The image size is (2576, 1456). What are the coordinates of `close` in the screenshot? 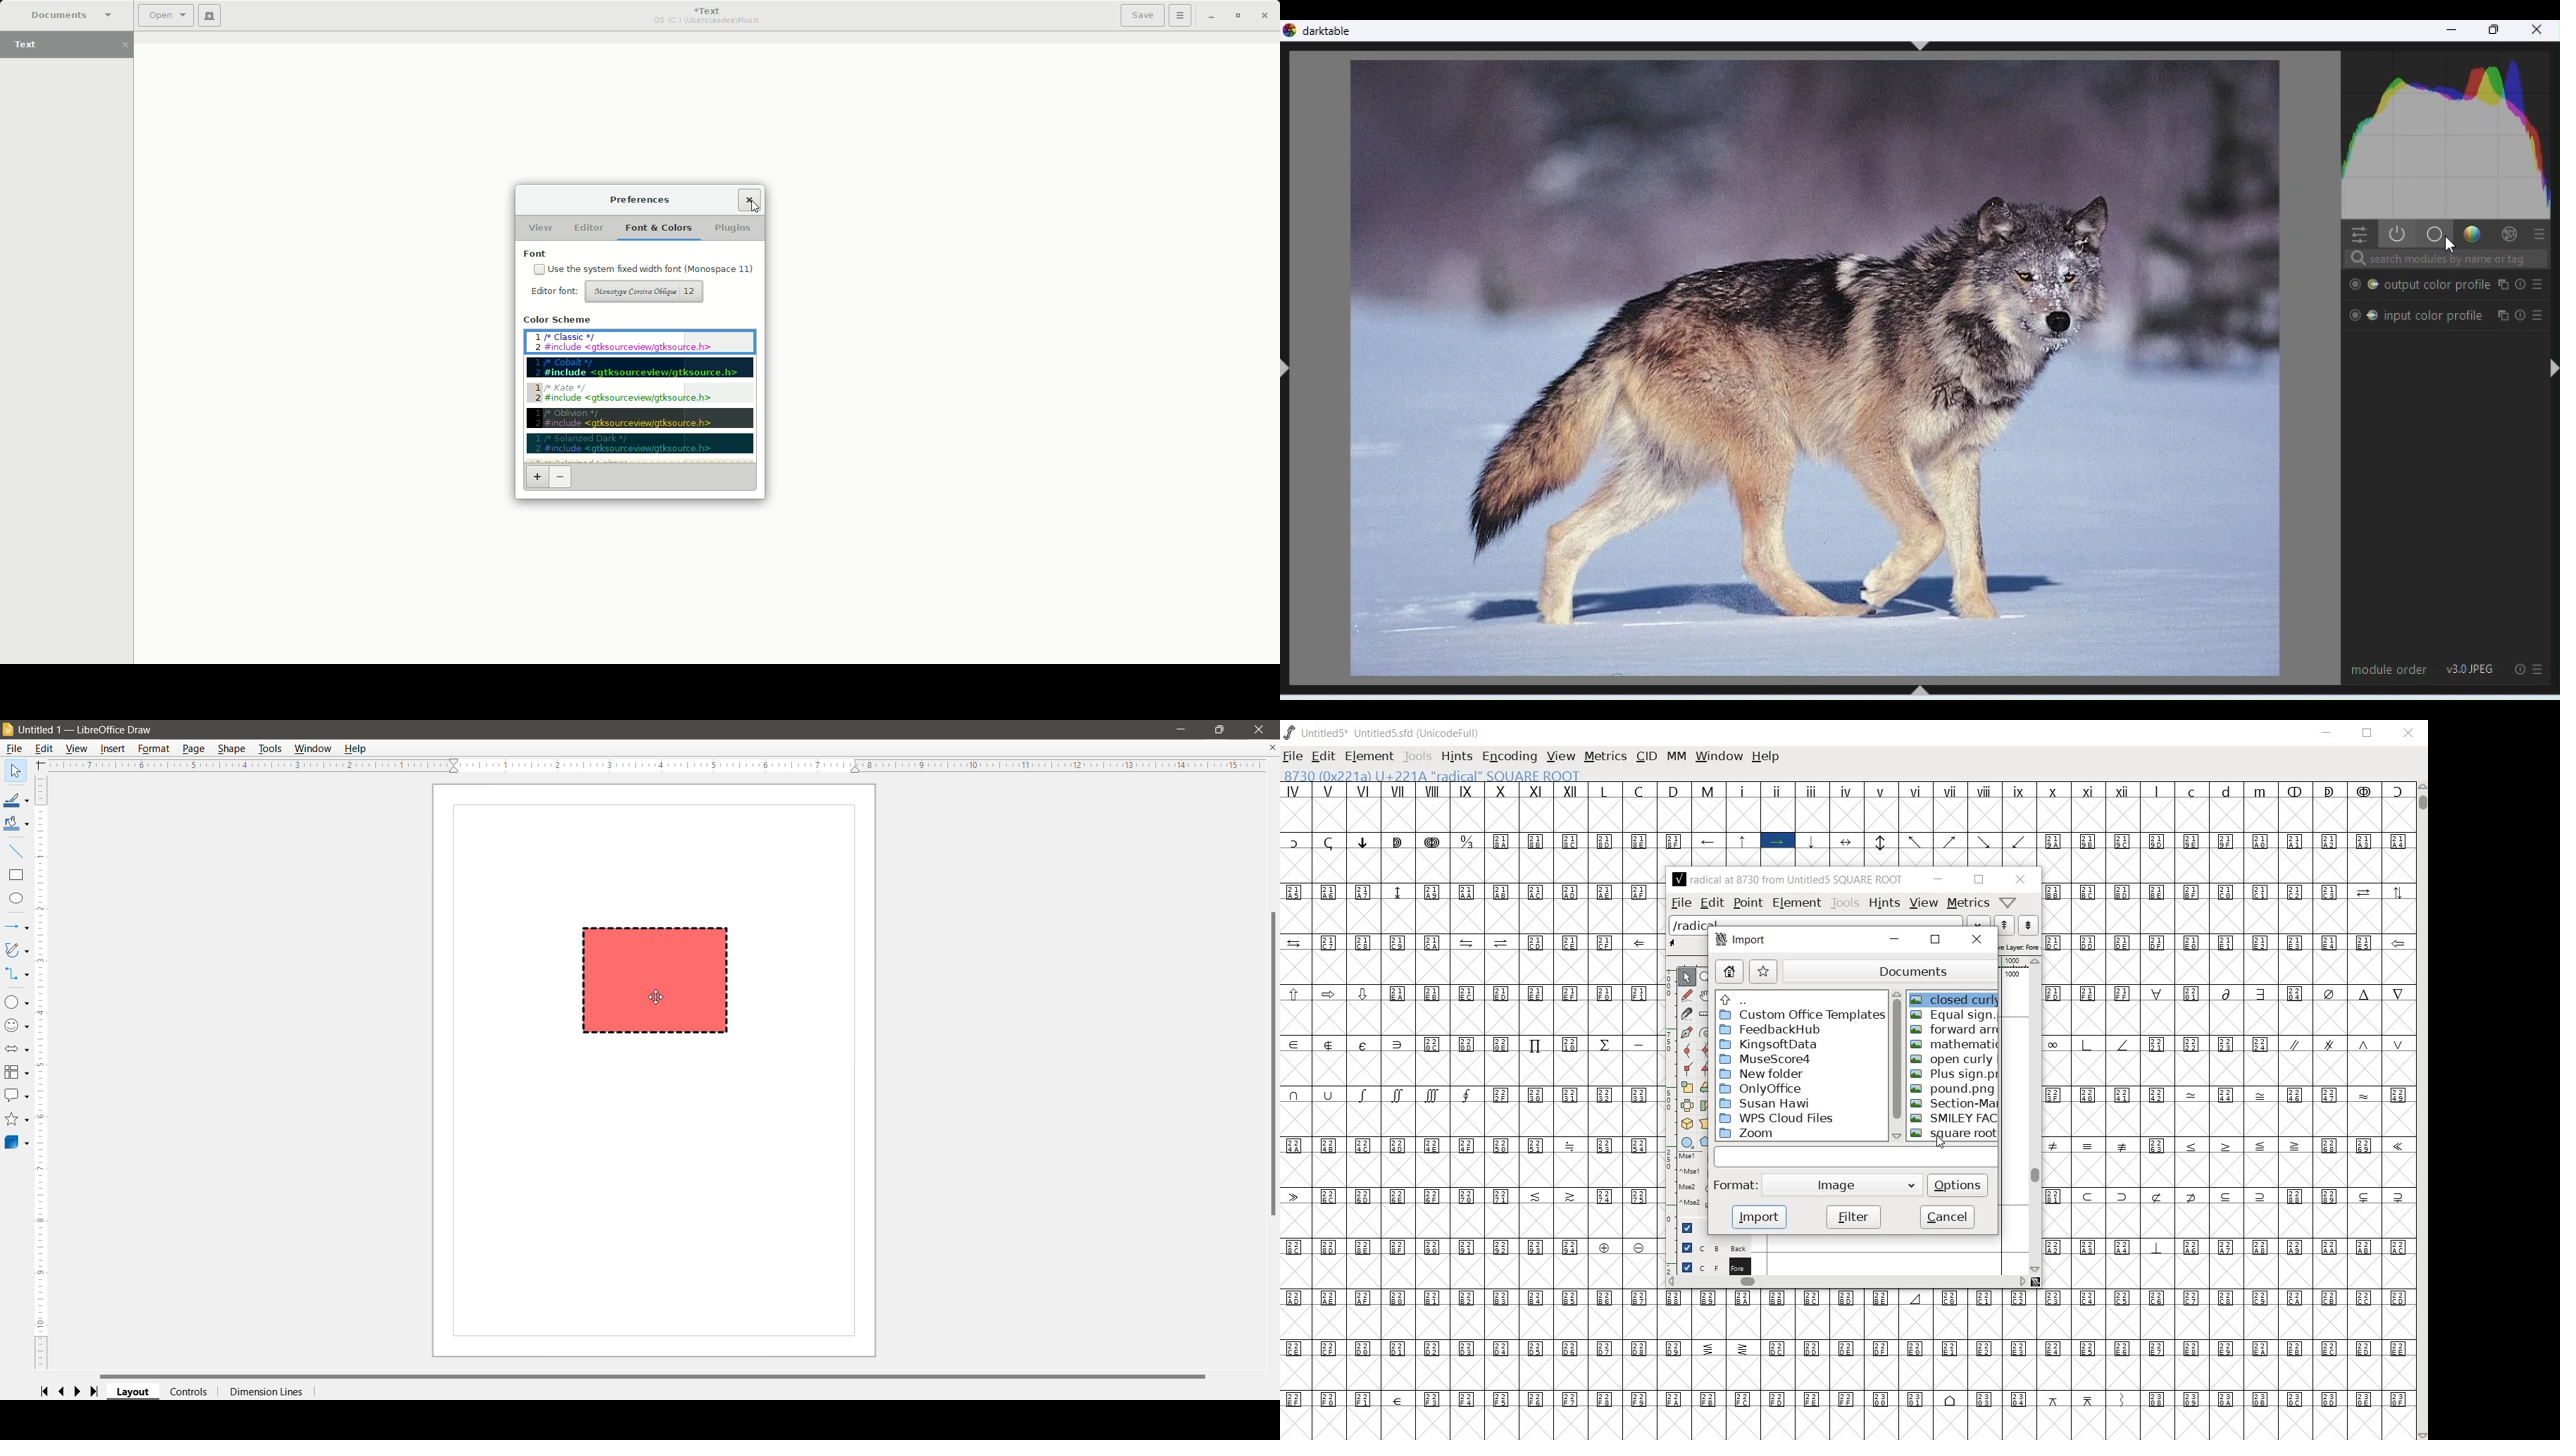 It's located at (1975, 940).